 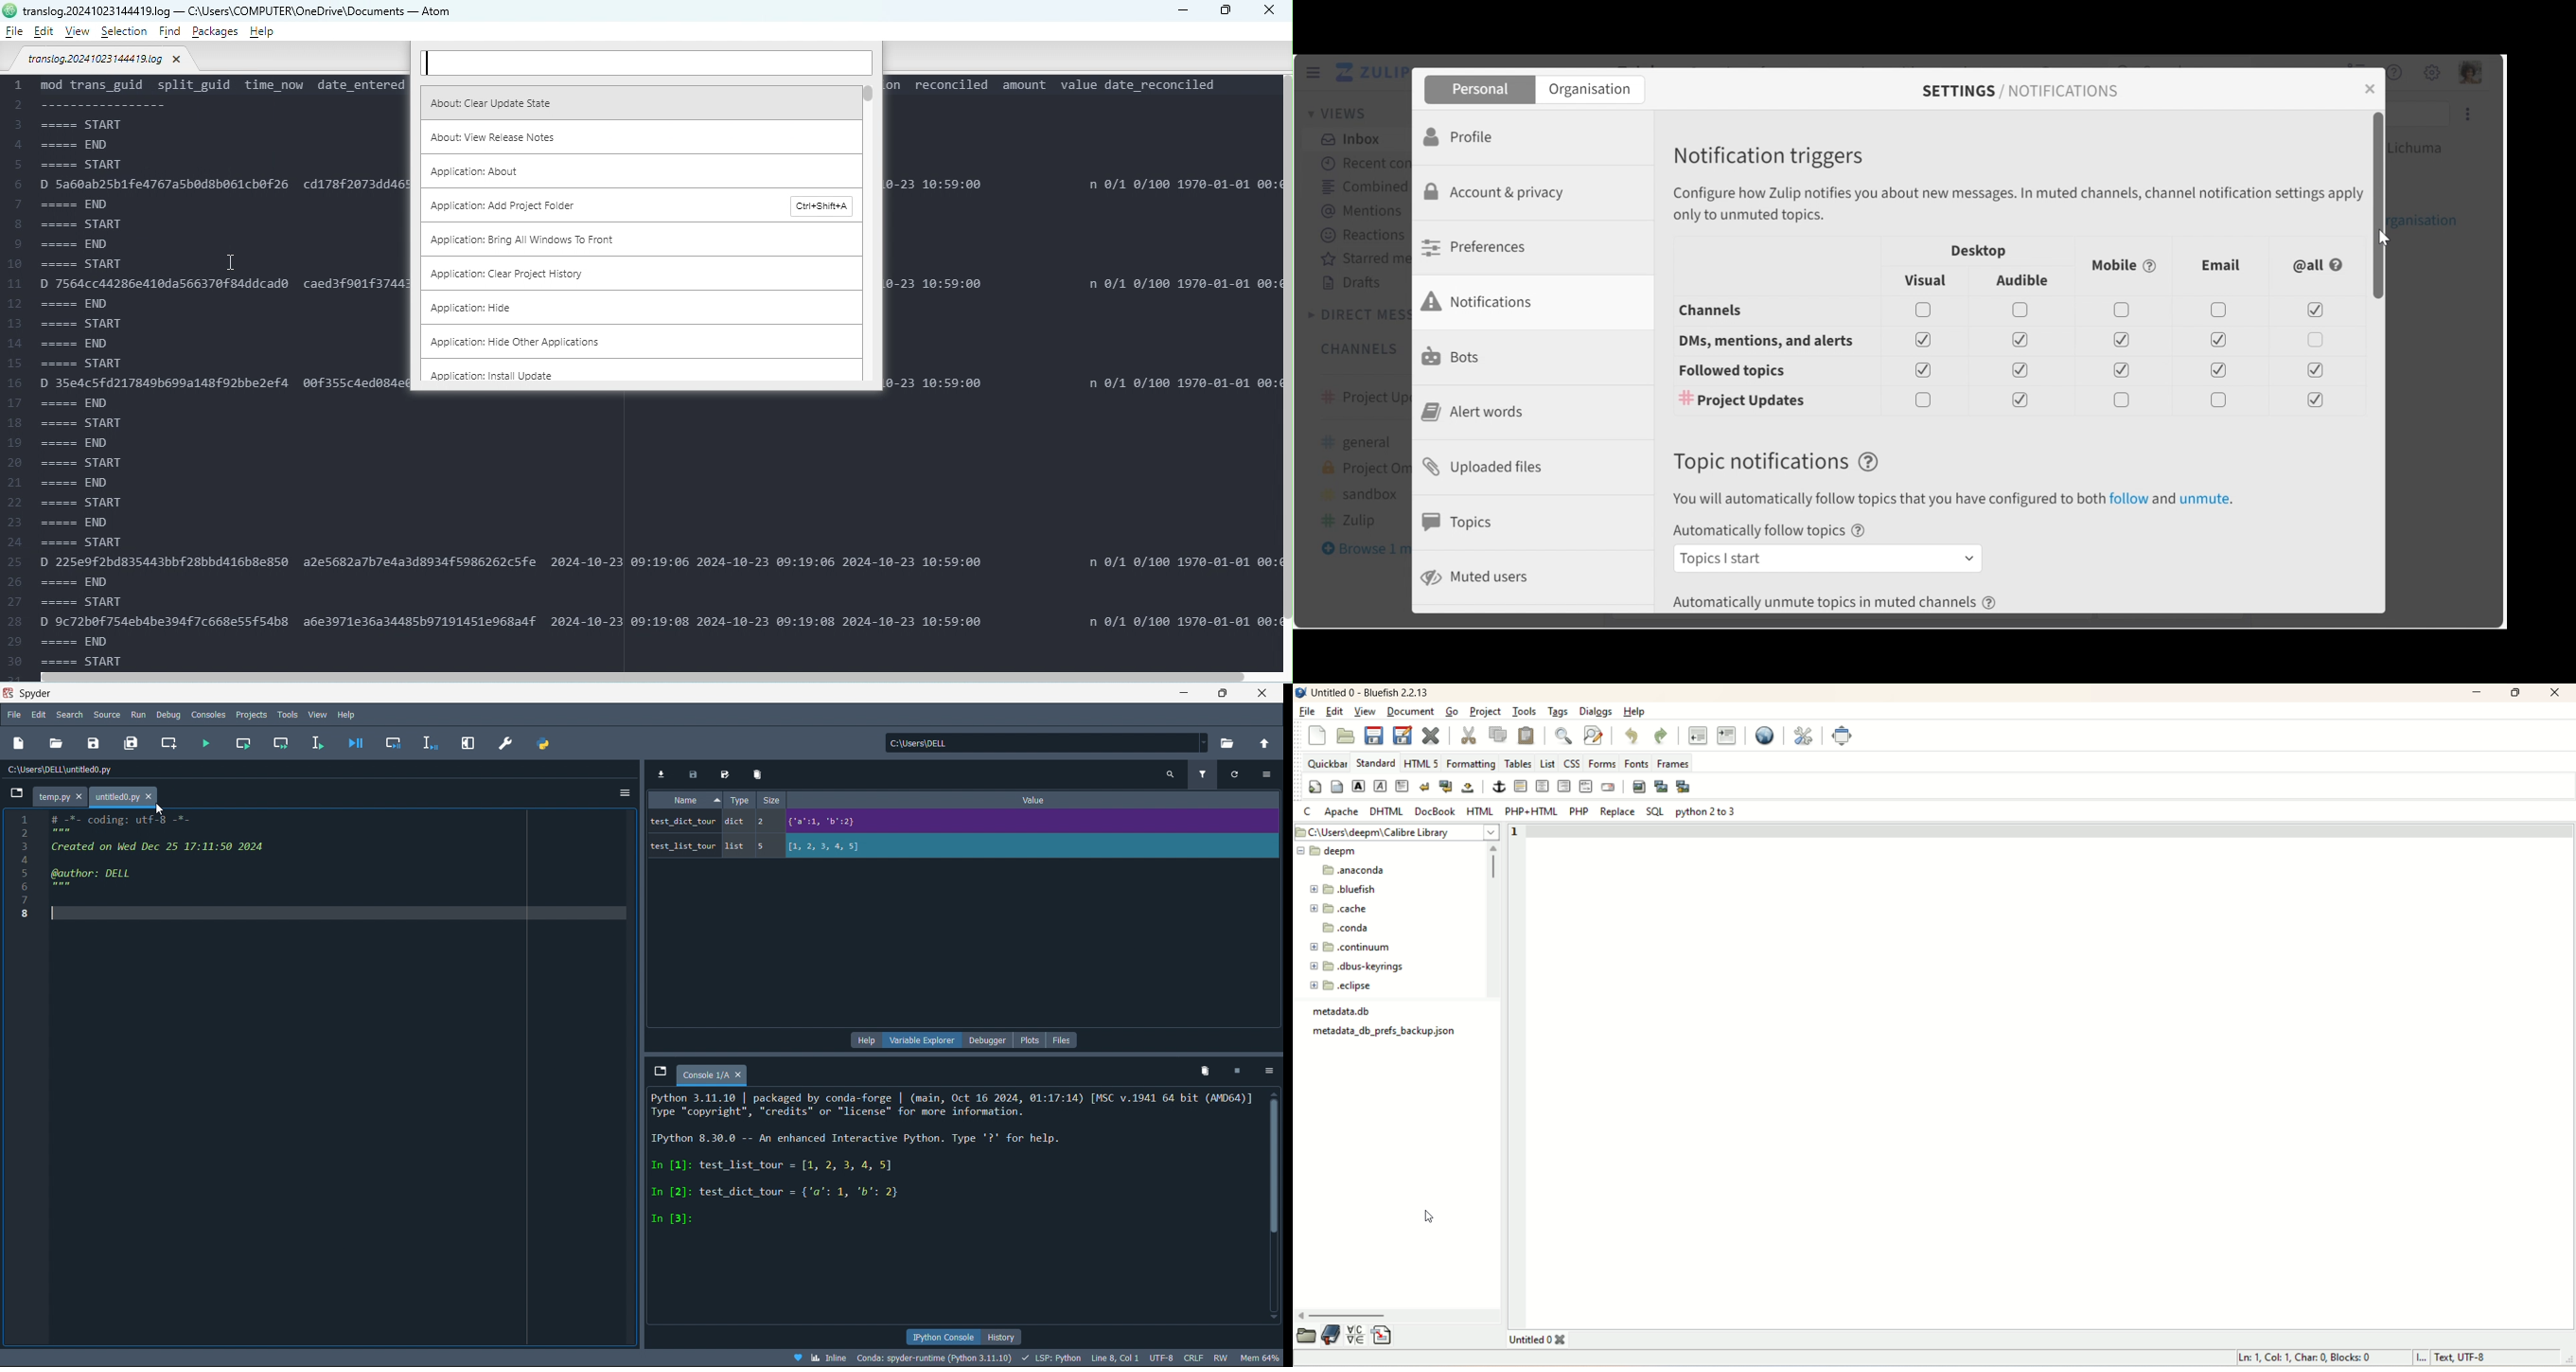 What do you see at coordinates (13, 716) in the screenshot?
I see `file` at bounding box center [13, 716].